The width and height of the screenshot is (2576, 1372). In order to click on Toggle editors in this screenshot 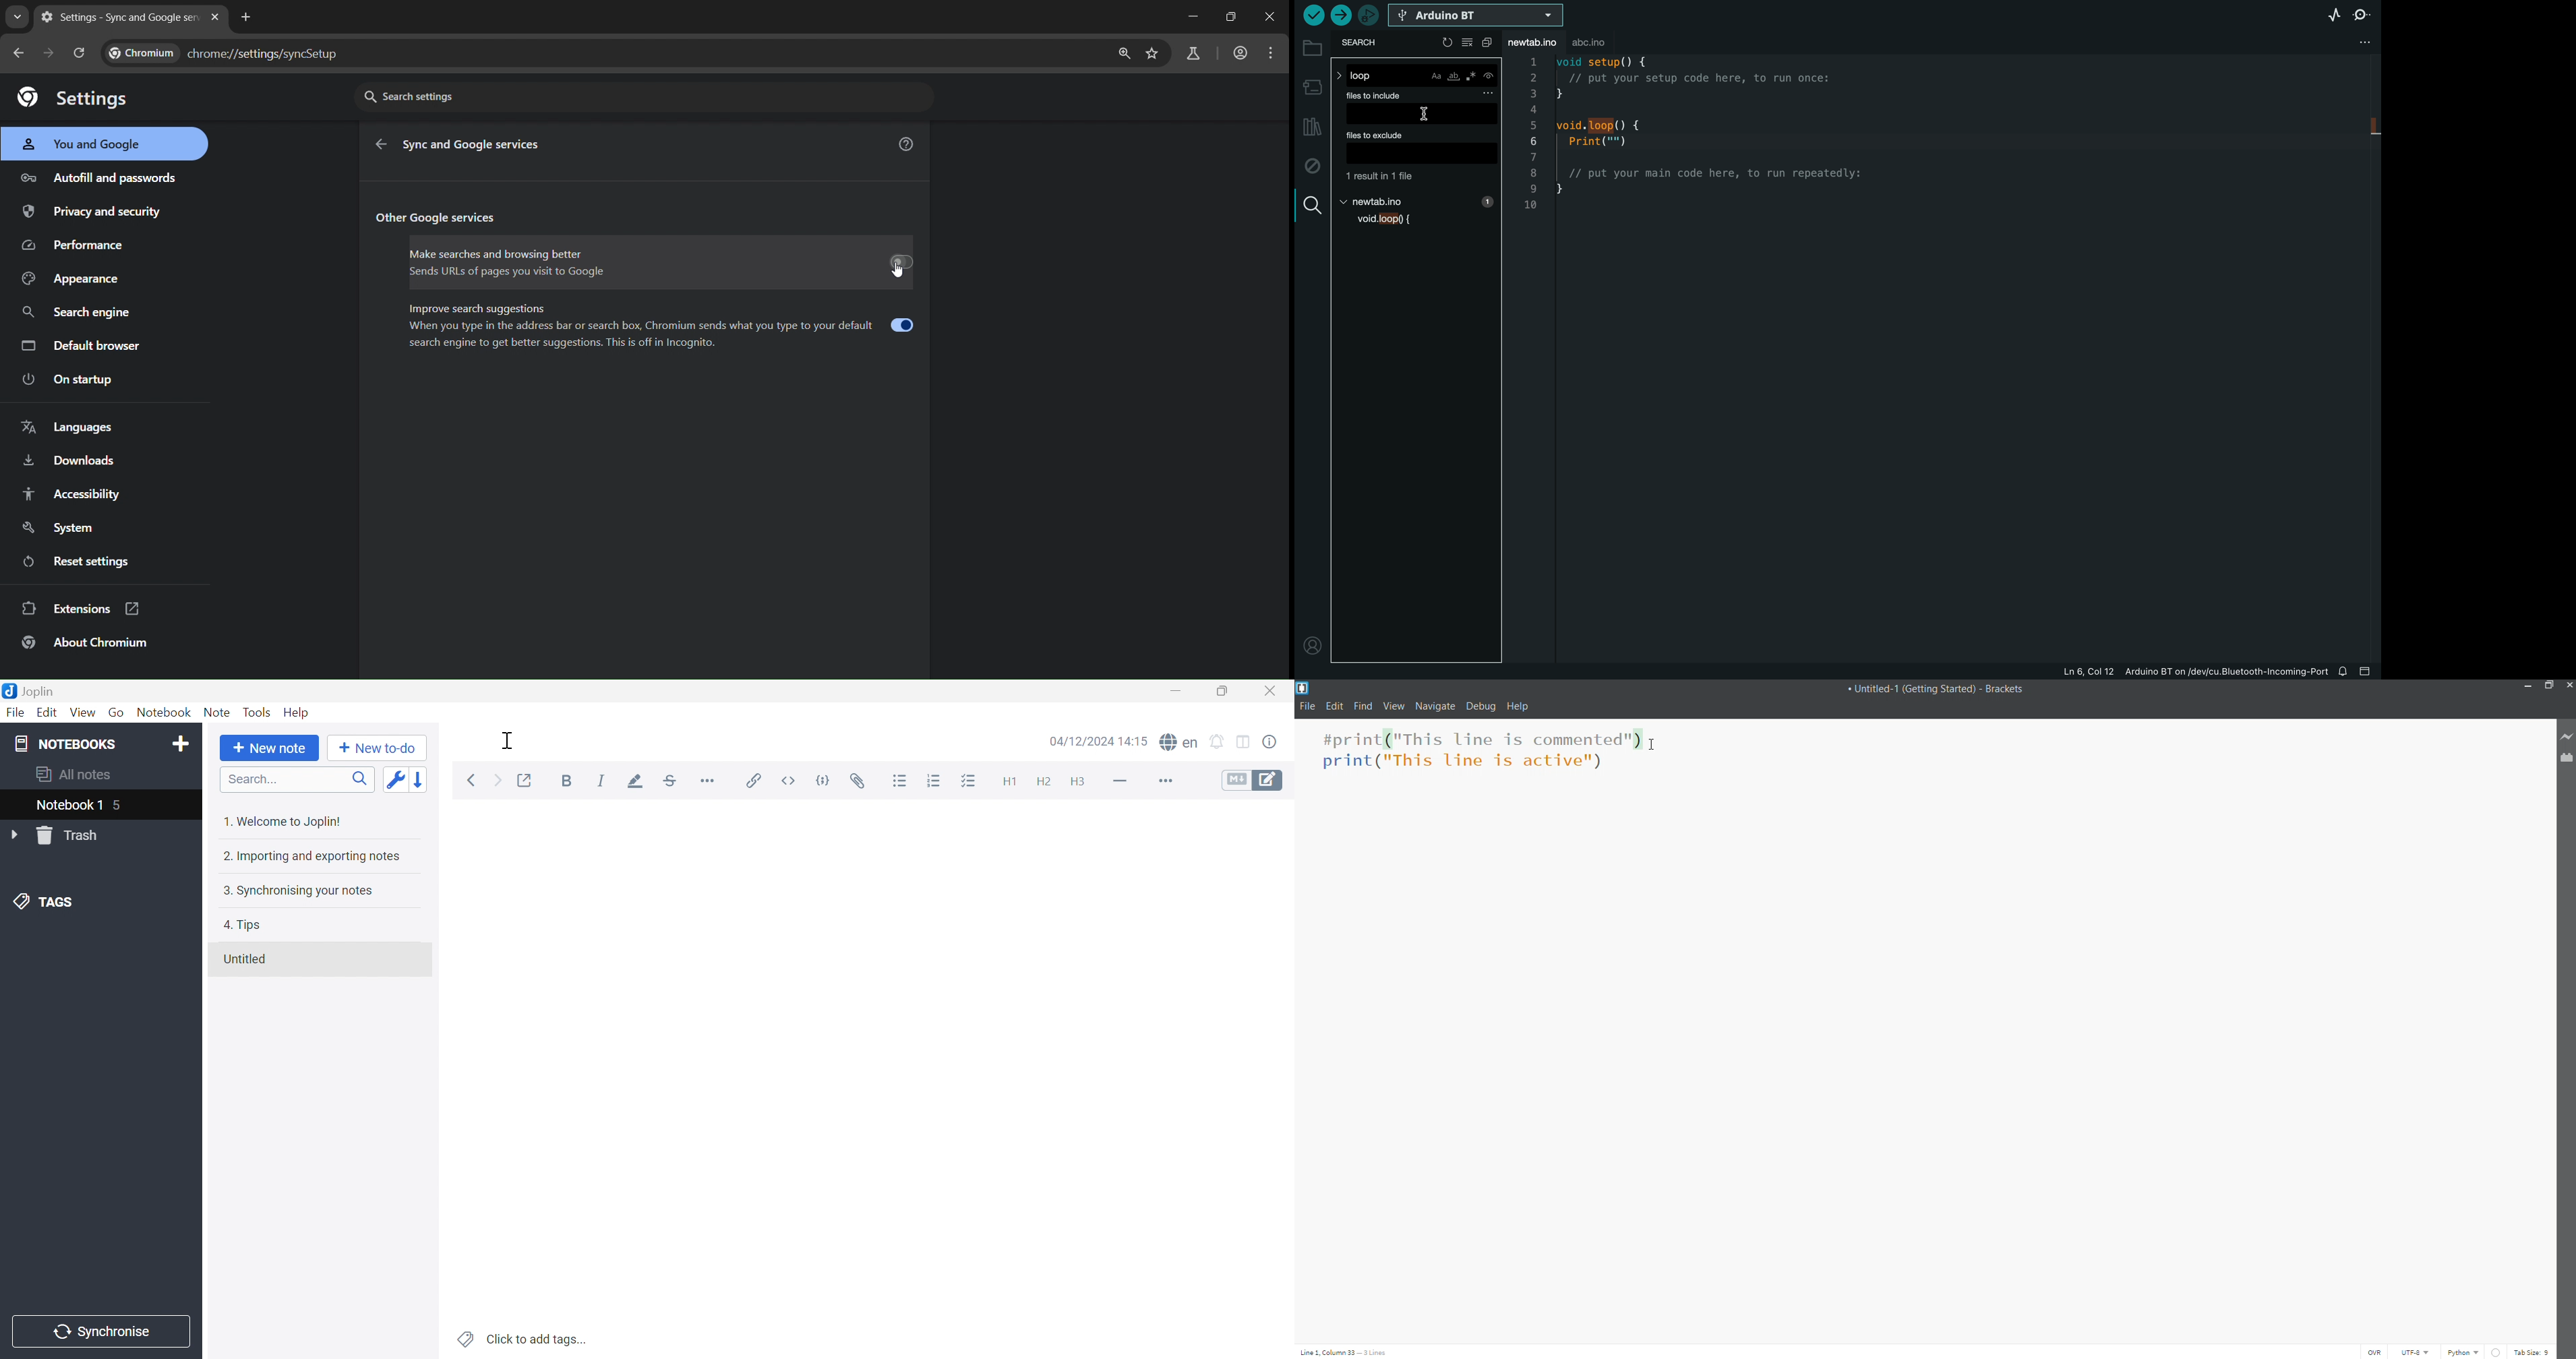, I will do `click(1253, 779)`.